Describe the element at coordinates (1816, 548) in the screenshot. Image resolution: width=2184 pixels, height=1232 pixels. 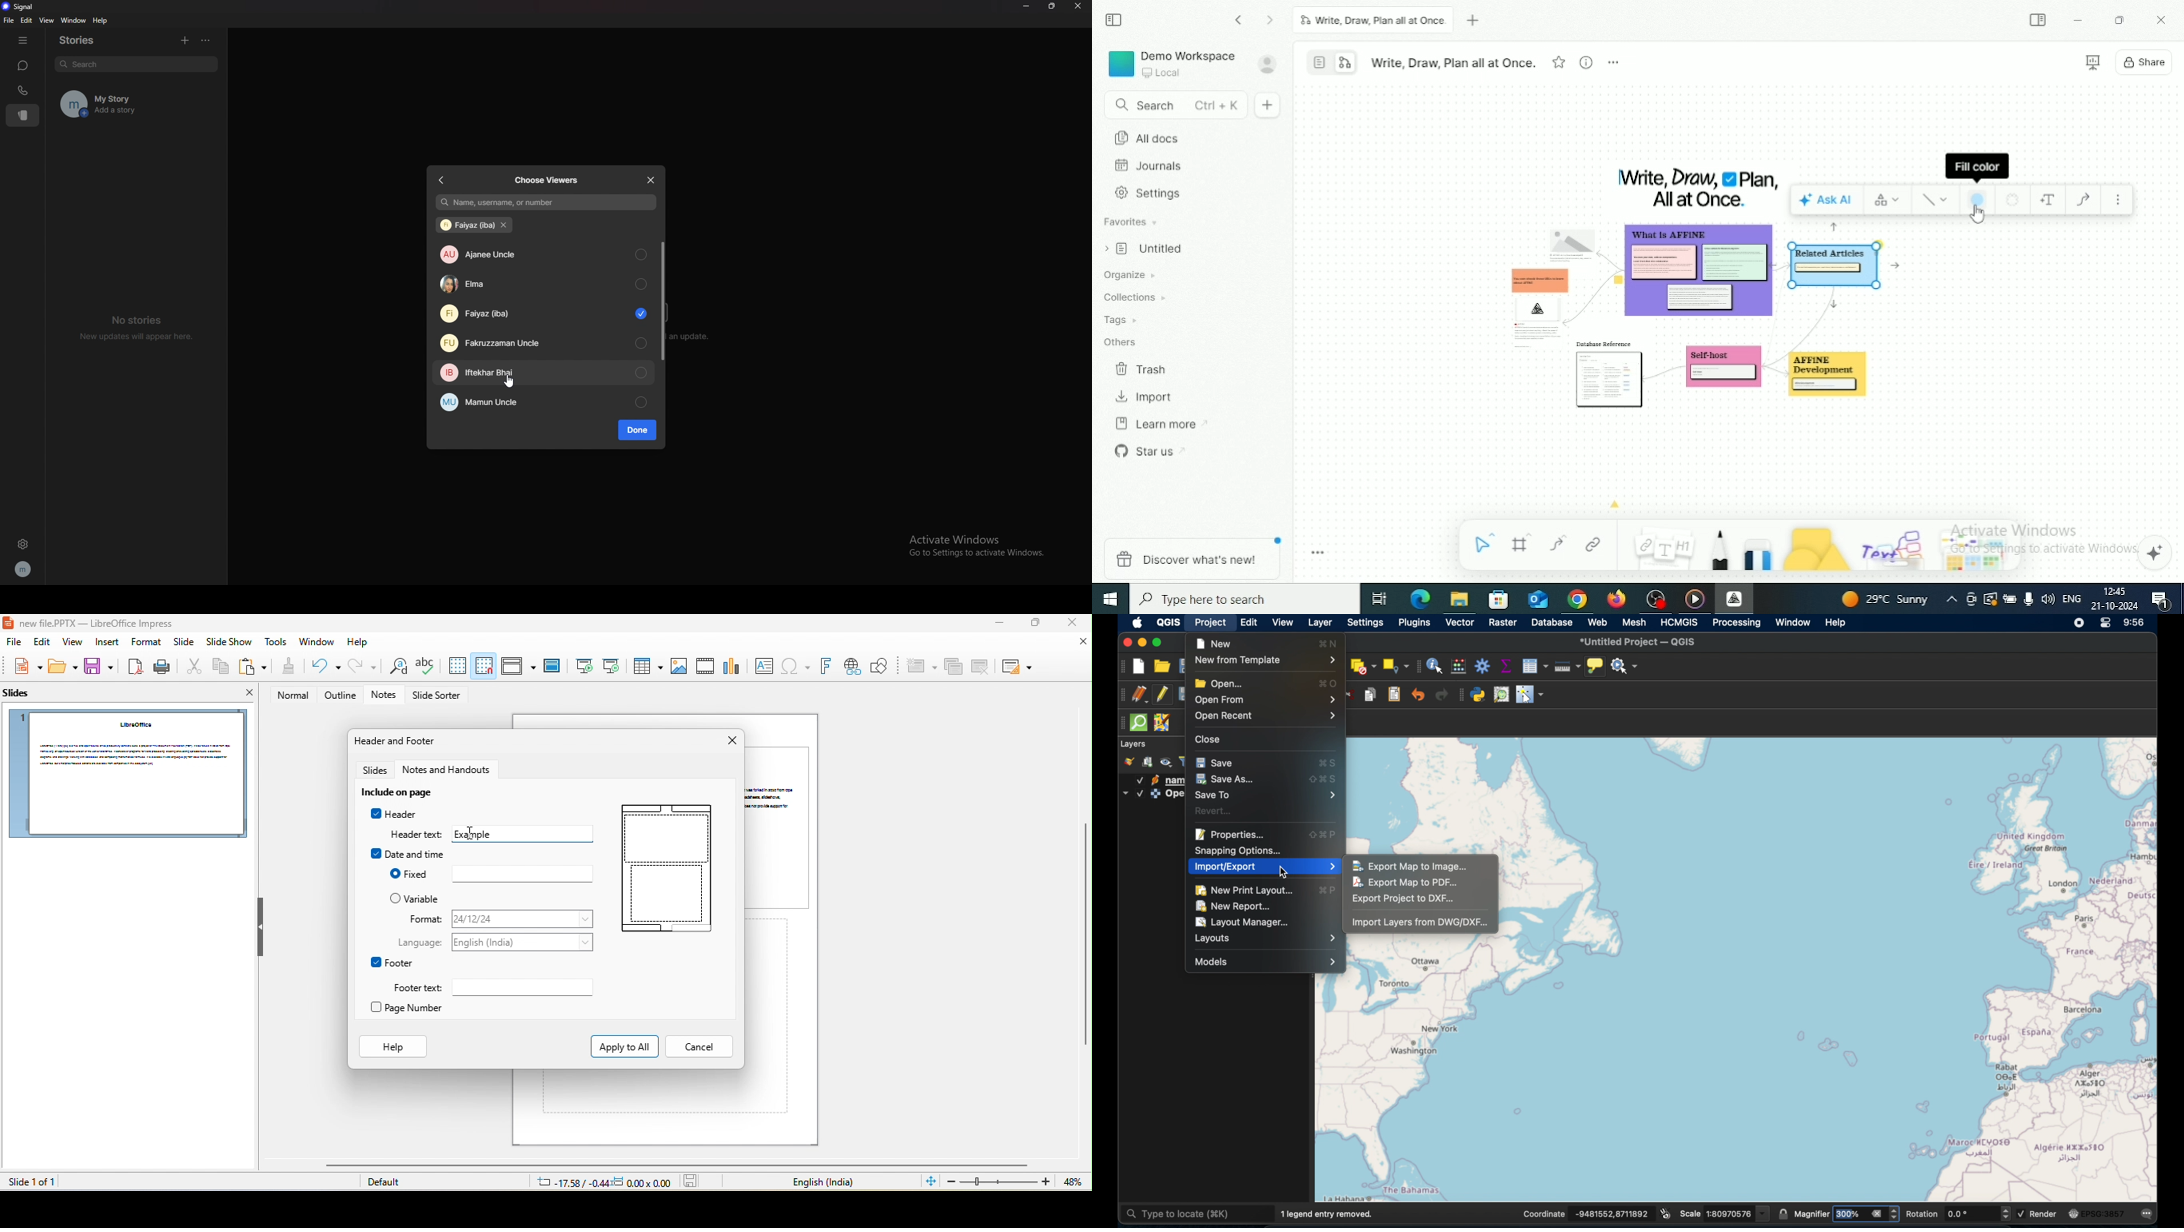
I see `Shape` at that location.